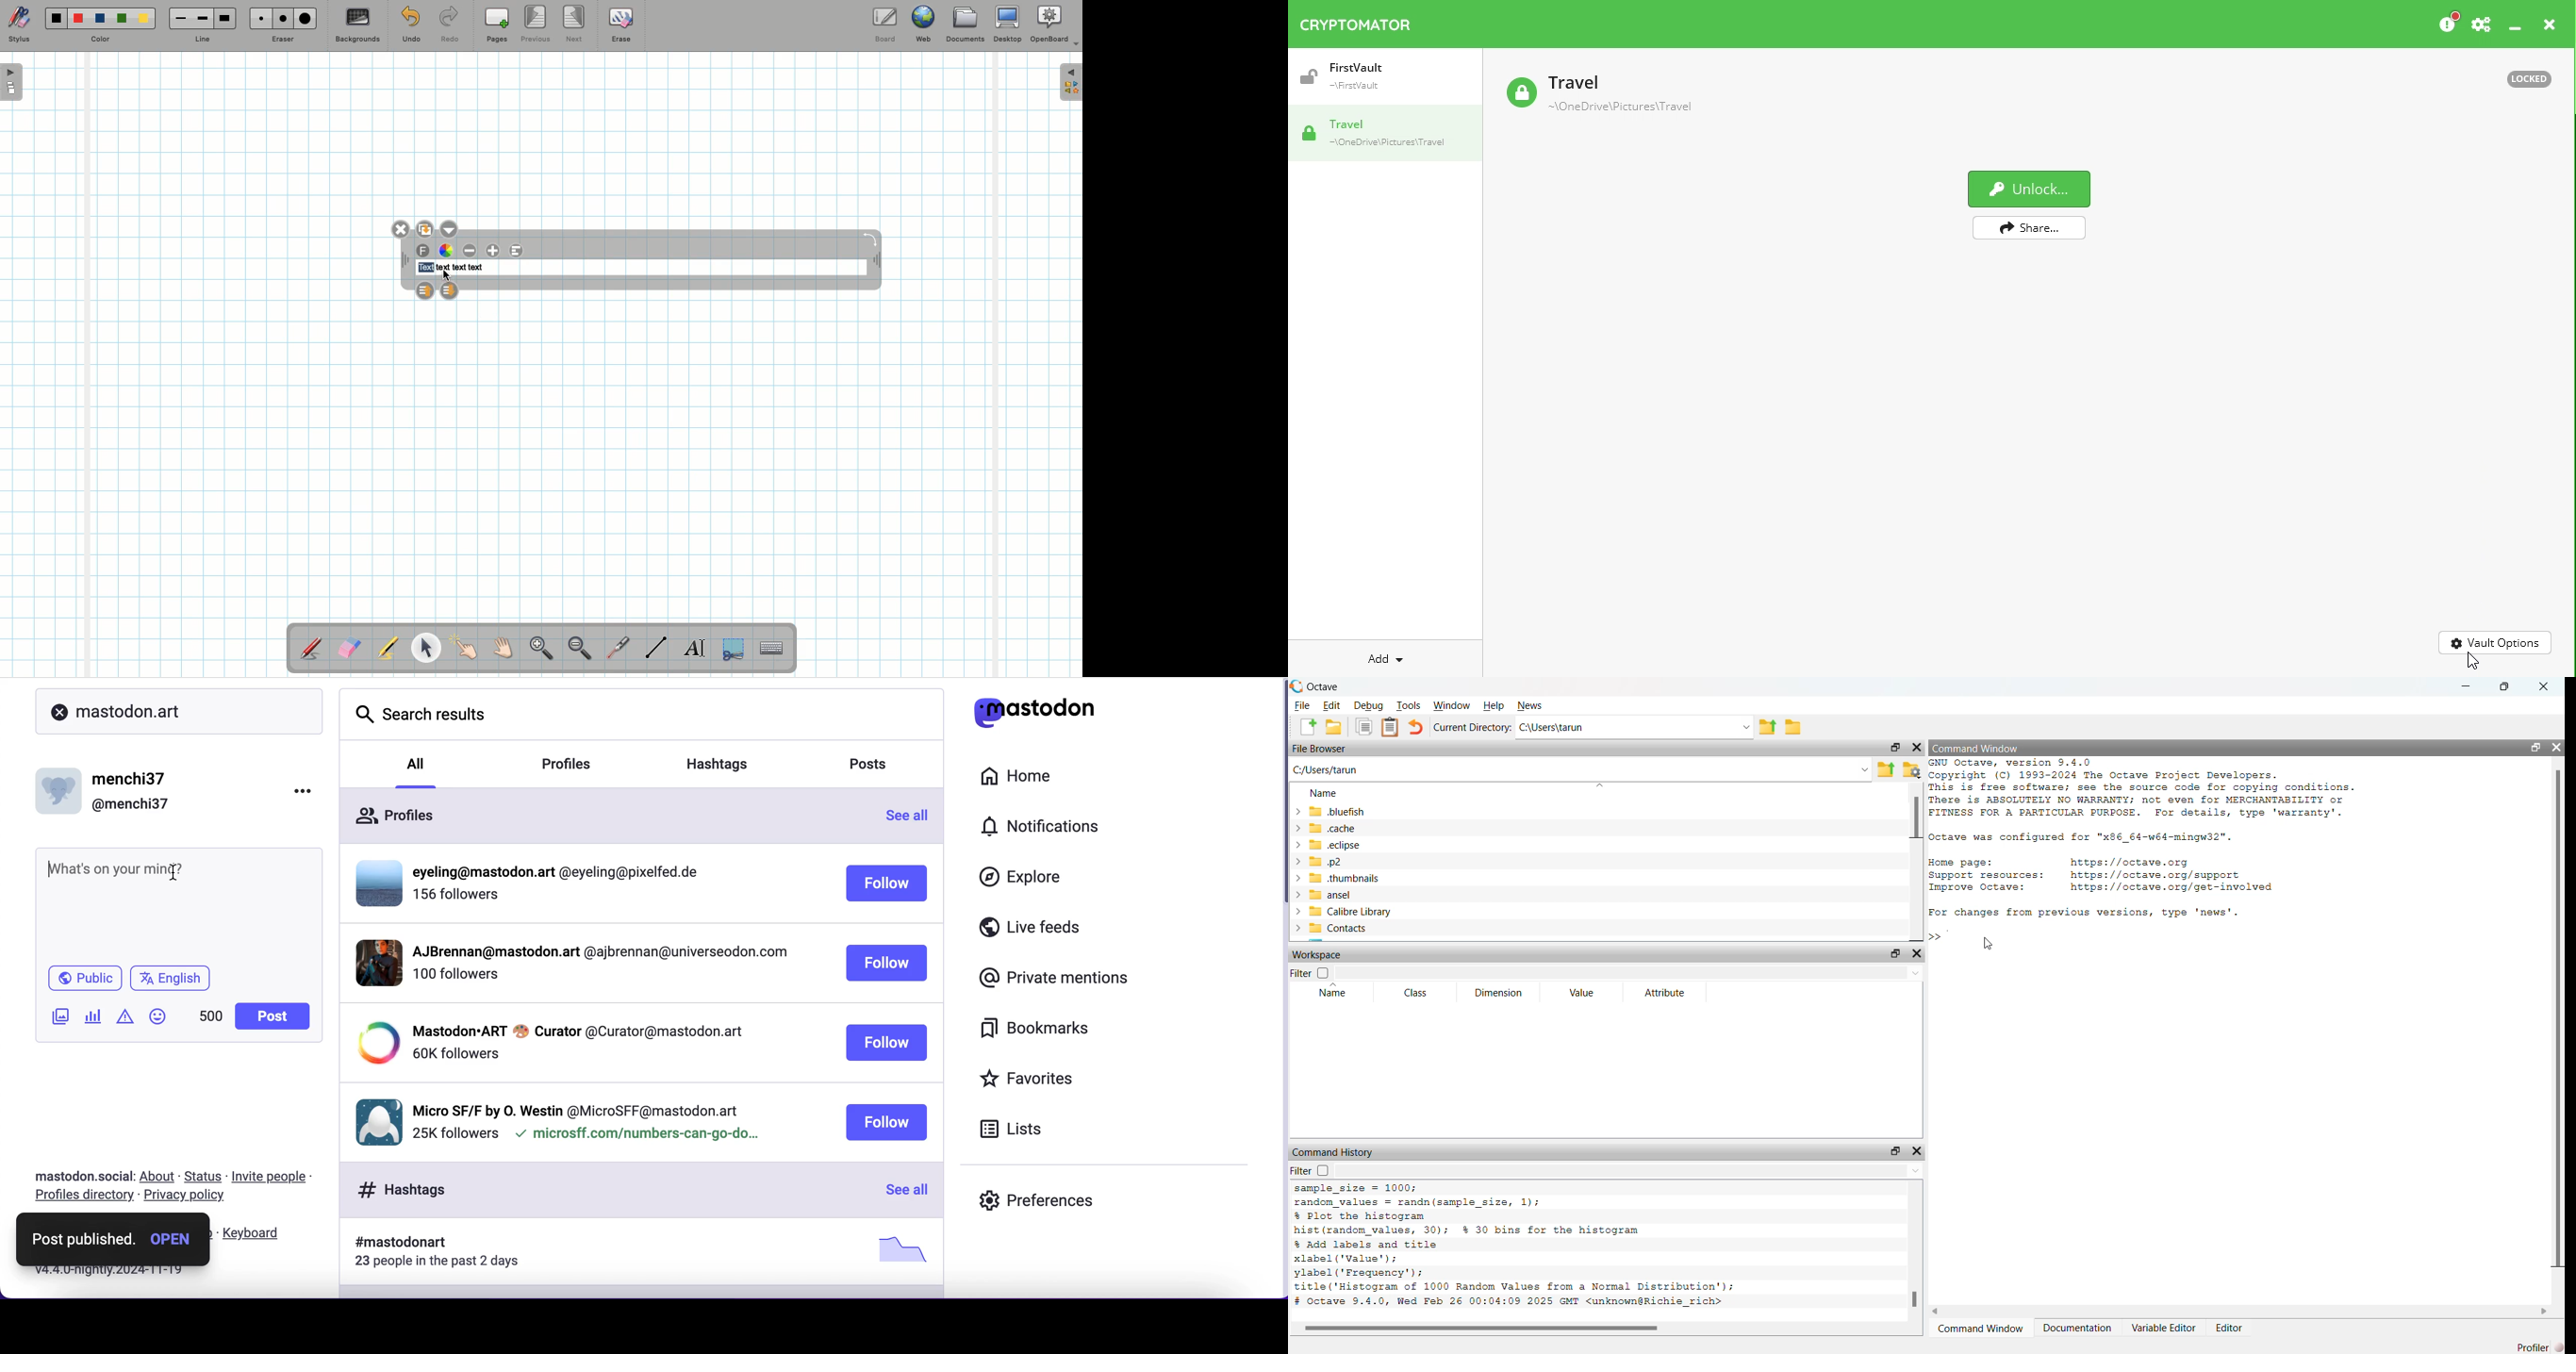  What do you see at coordinates (1321, 749) in the screenshot?
I see `File Browser` at bounding box center [1321, 749].